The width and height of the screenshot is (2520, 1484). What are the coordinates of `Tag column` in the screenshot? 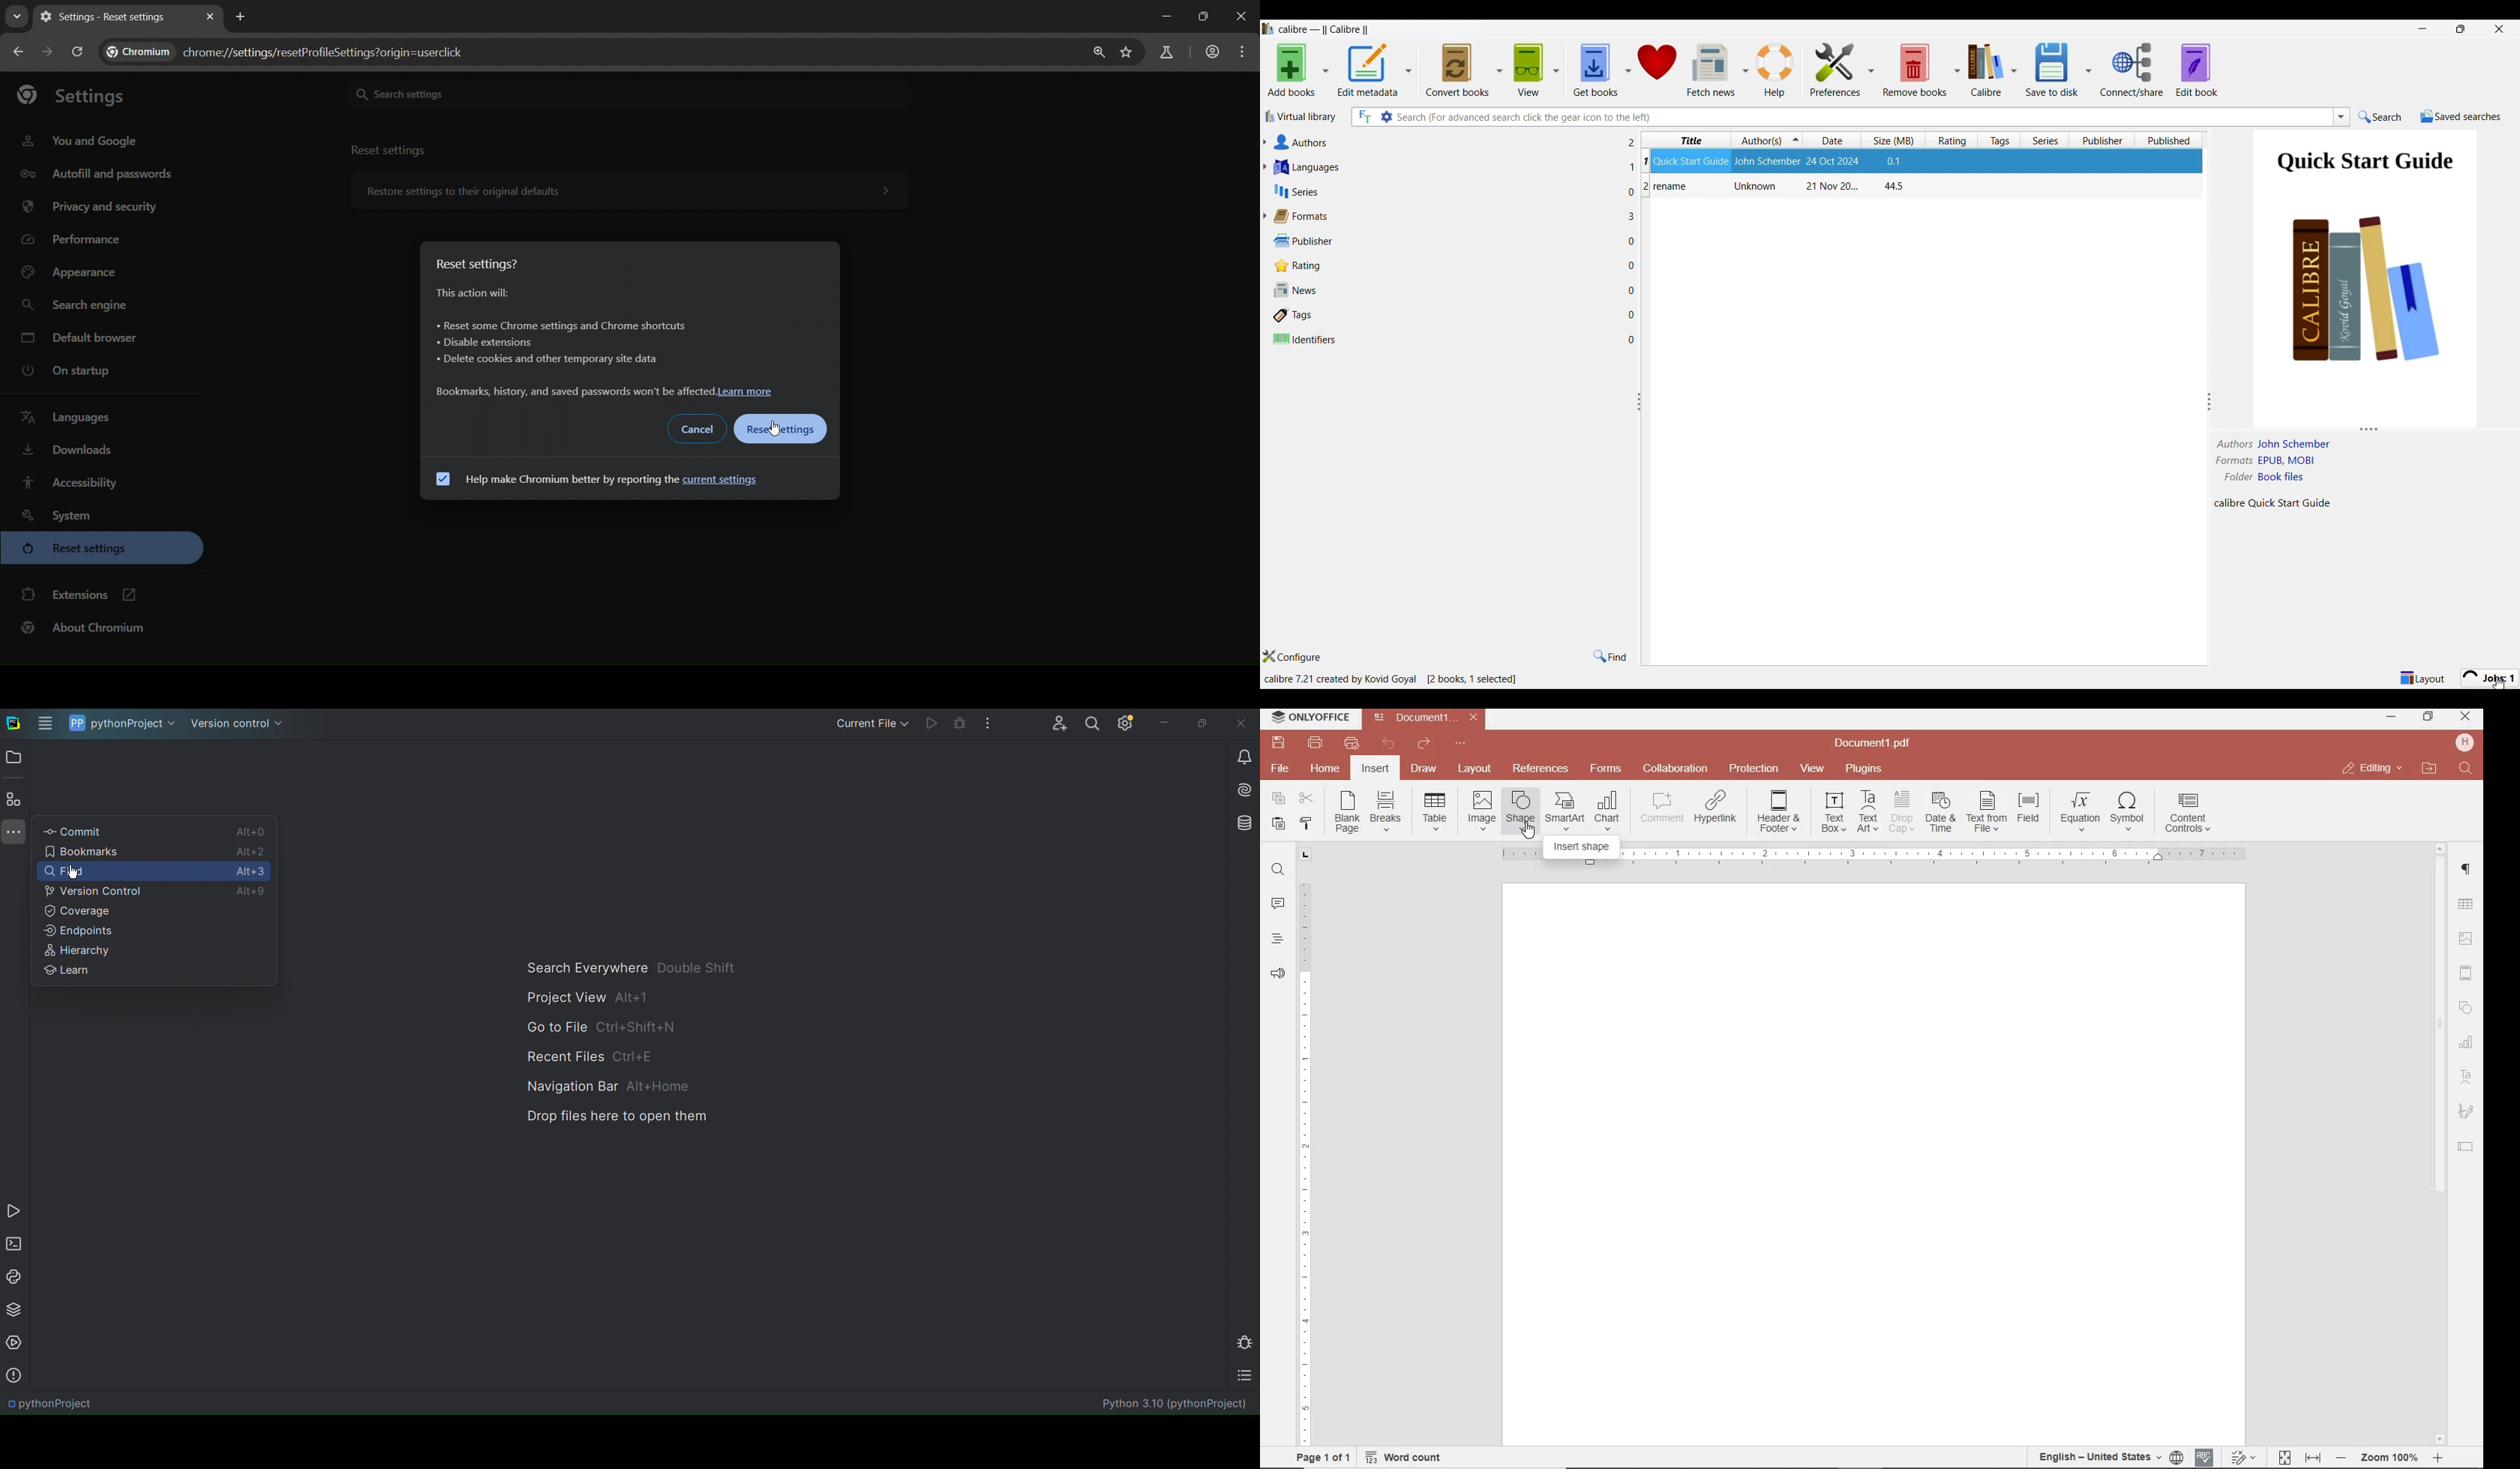 It's located at (1998, 140).